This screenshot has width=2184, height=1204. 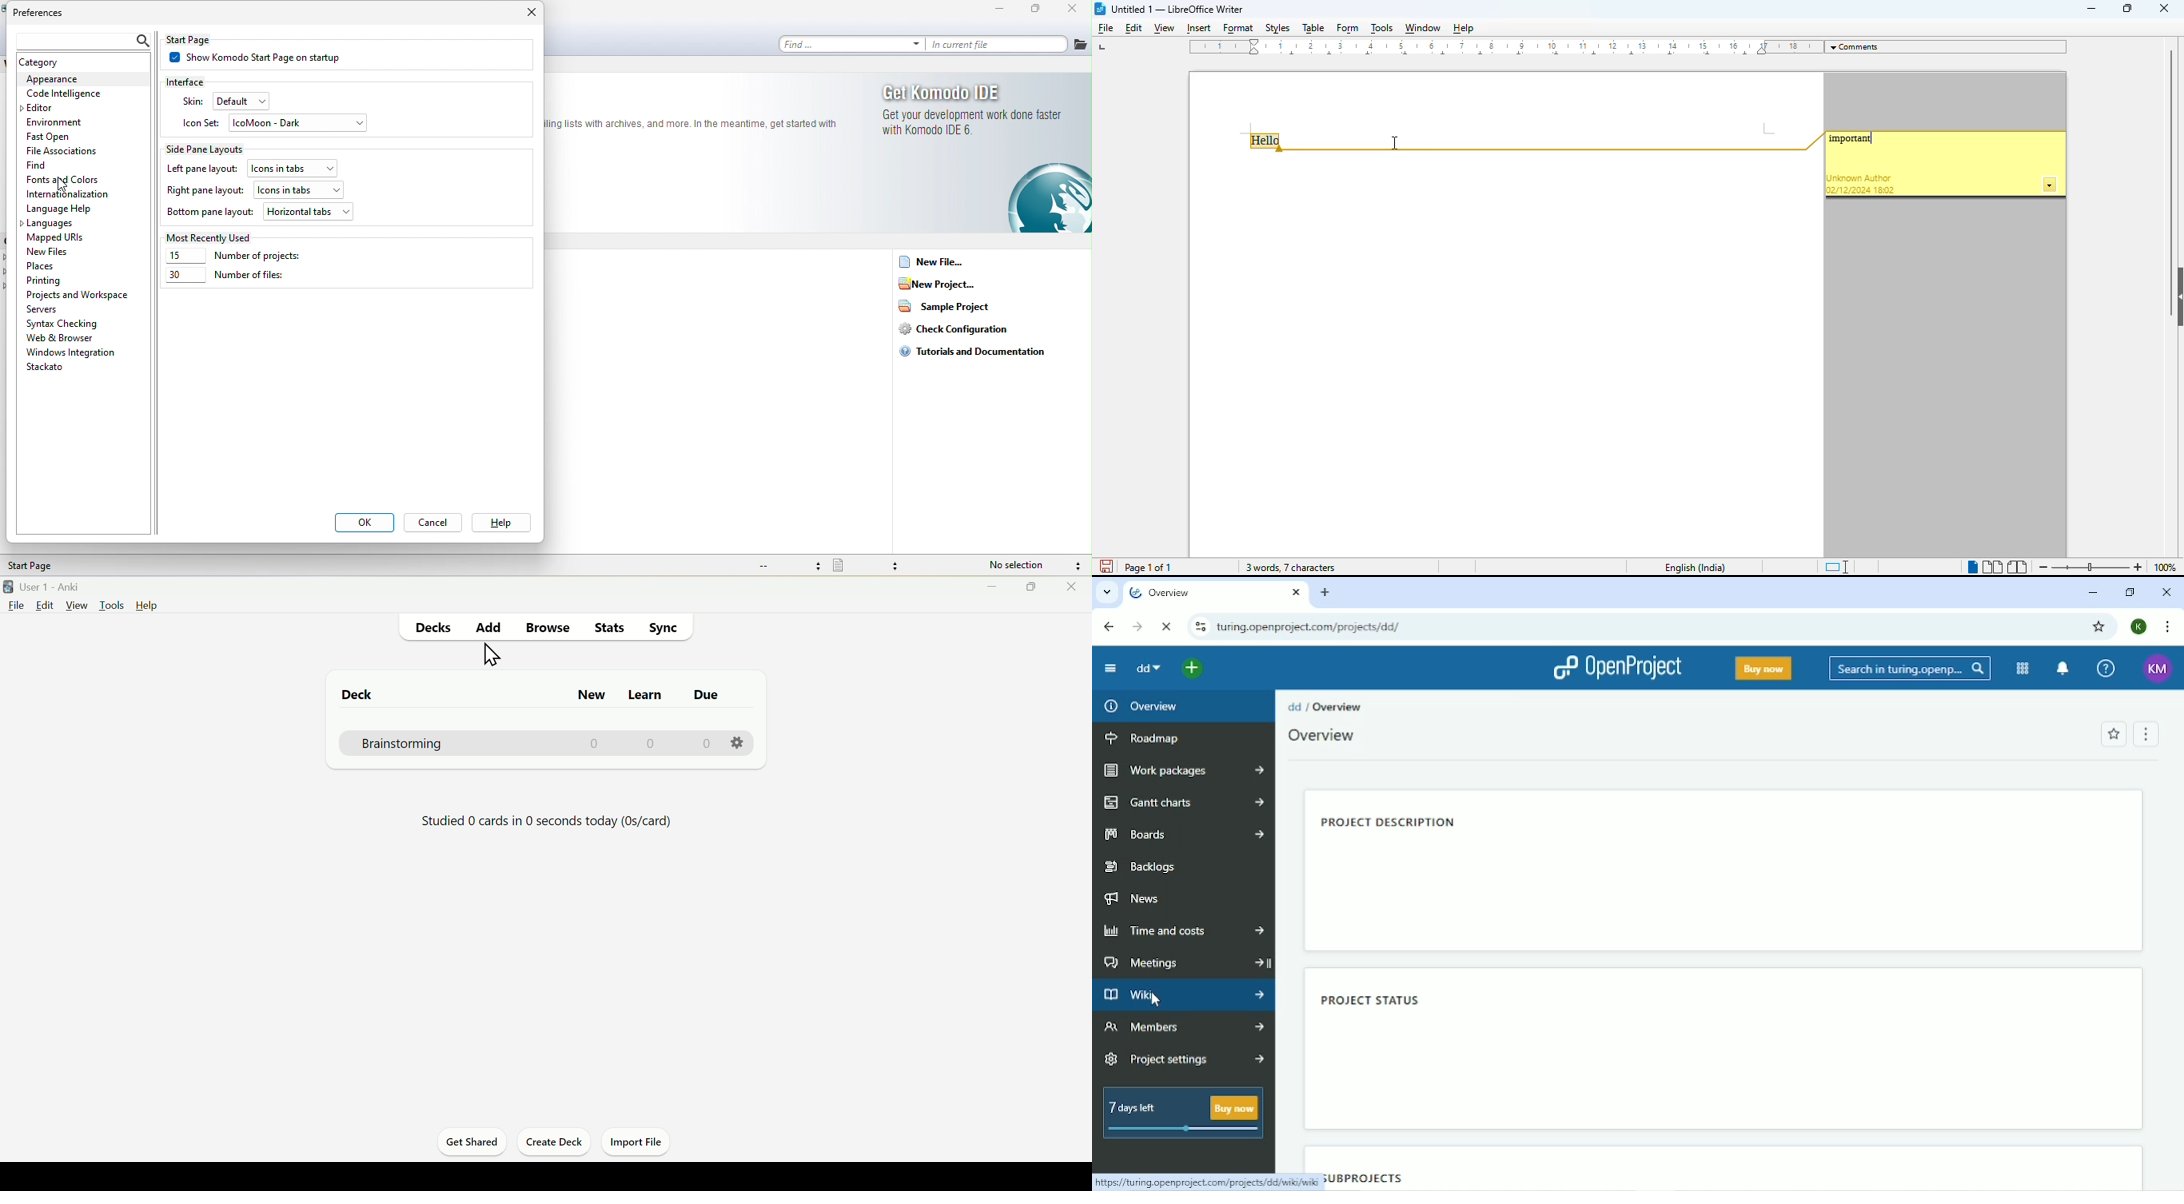 What do you see at coordinates (2166, 626) in the screenshot?
I see `Customize and control google chrome` at bounding box center [2166, 626].